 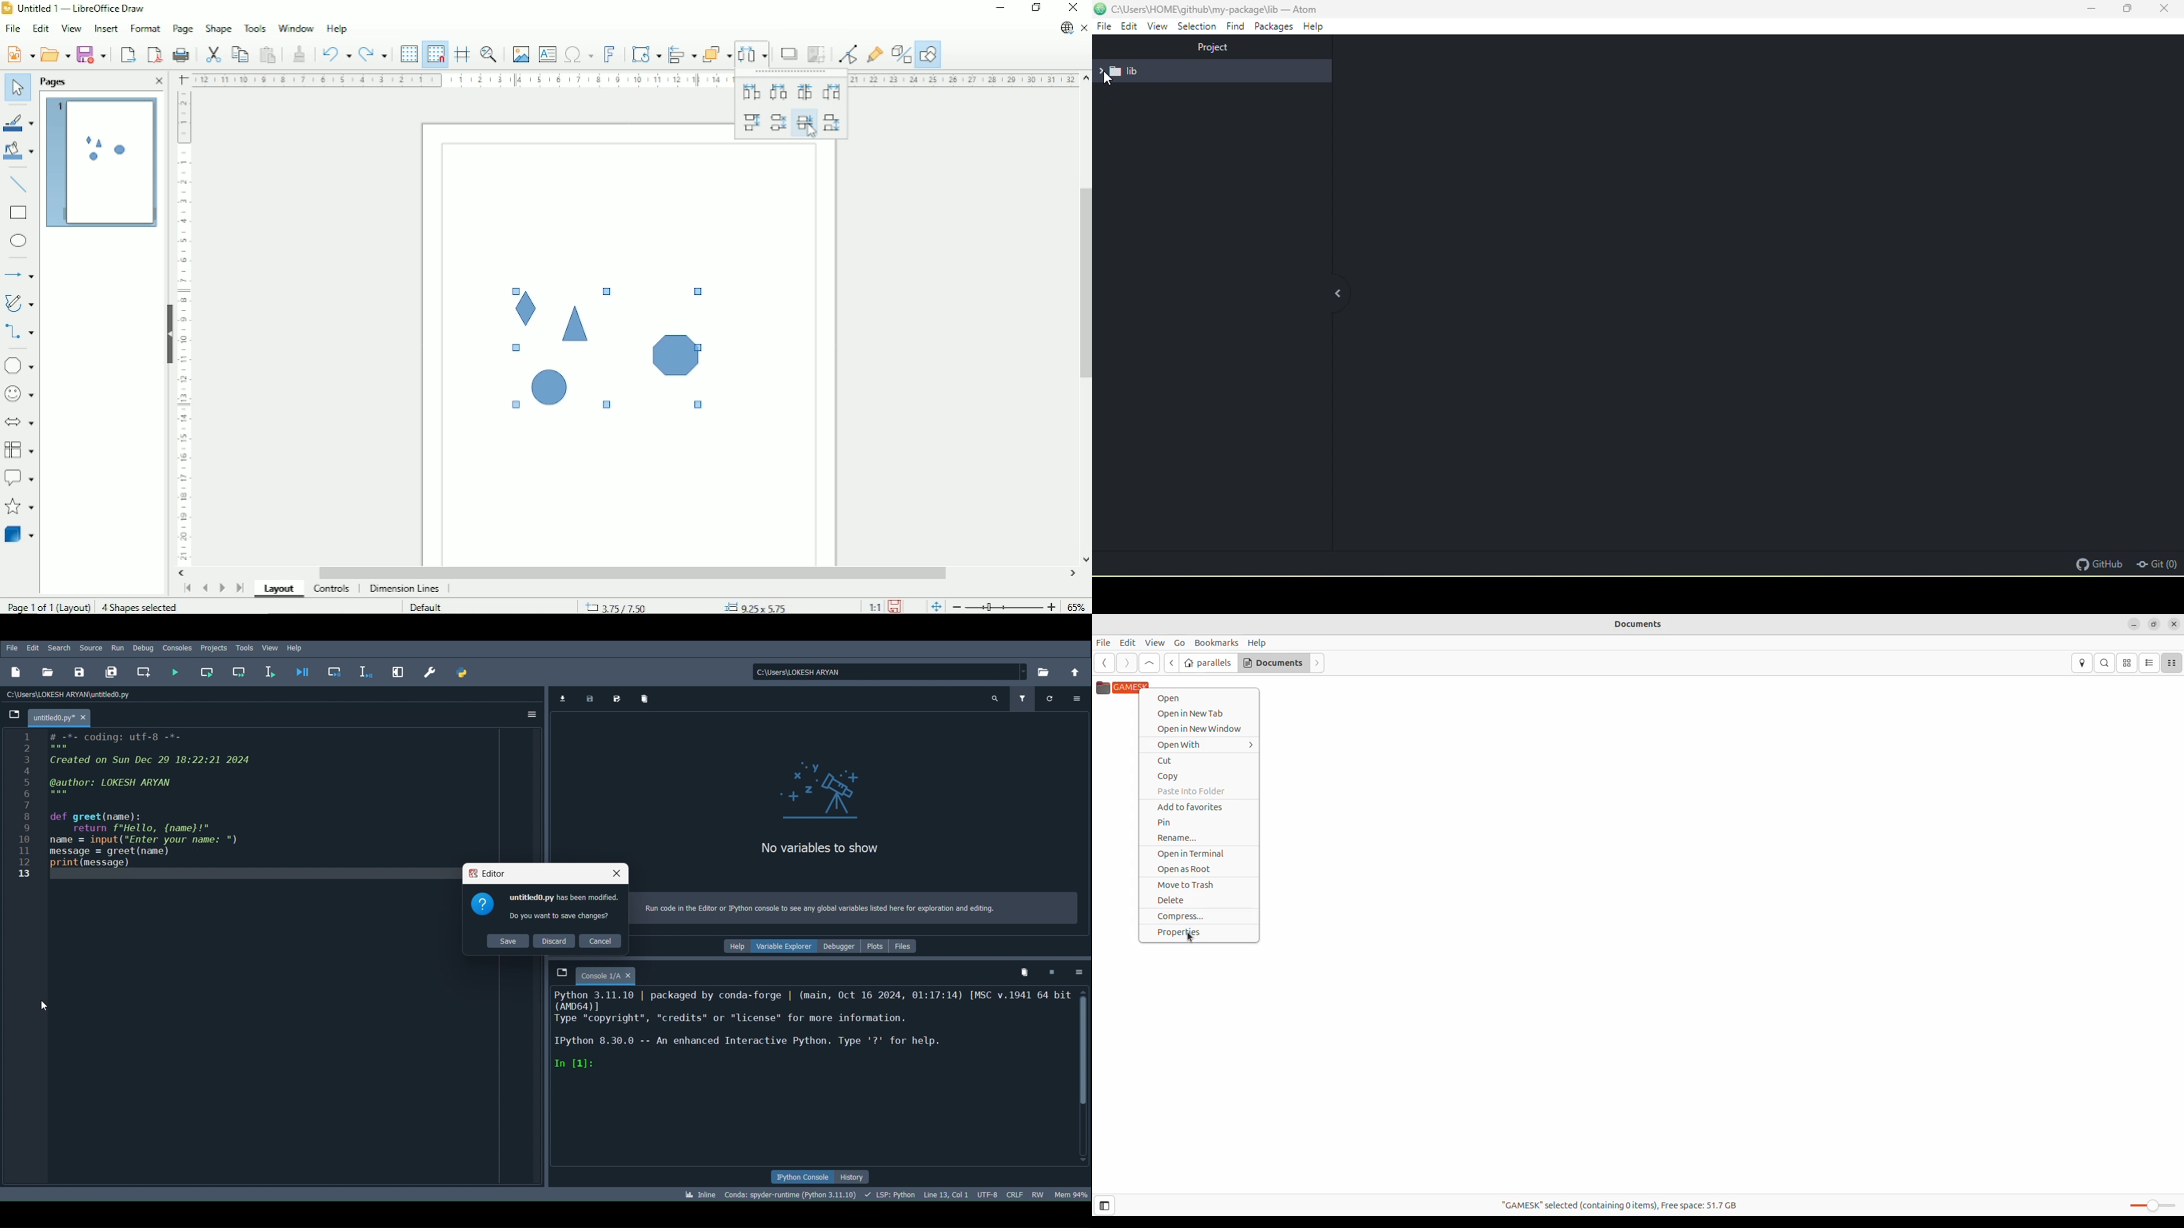 I want to click on Ellipse, so click(x=19, y=241).